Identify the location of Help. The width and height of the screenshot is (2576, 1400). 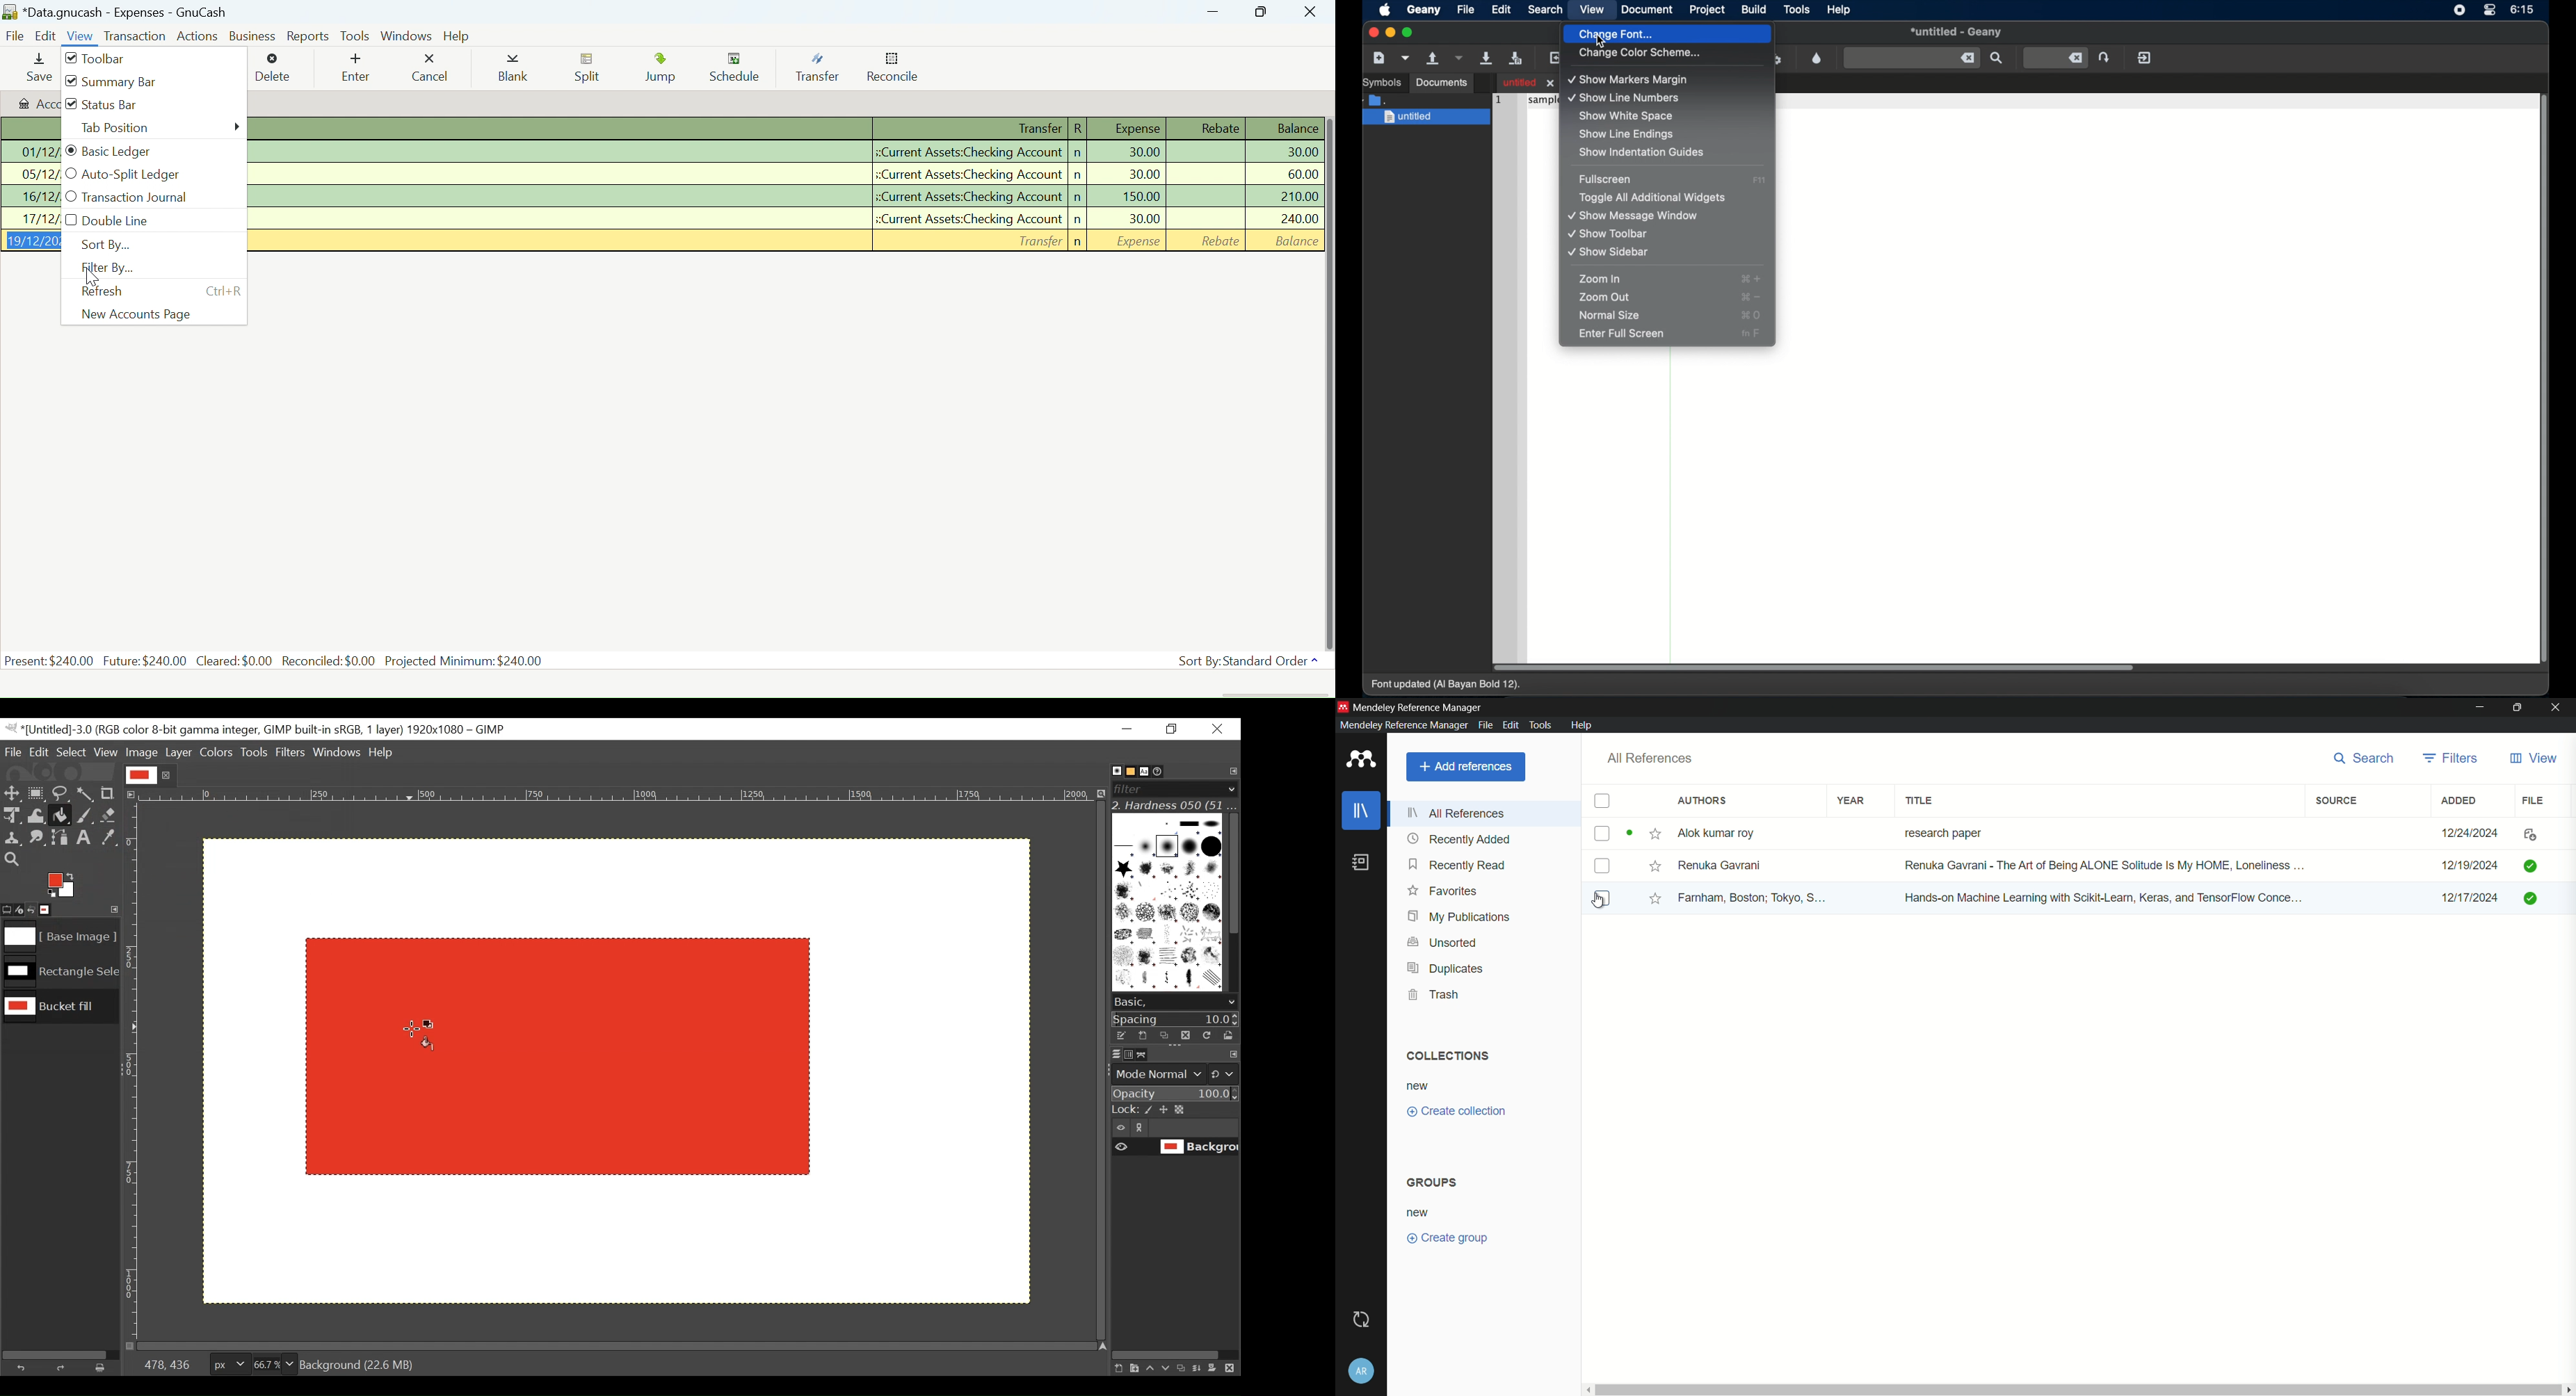
(459, 36).